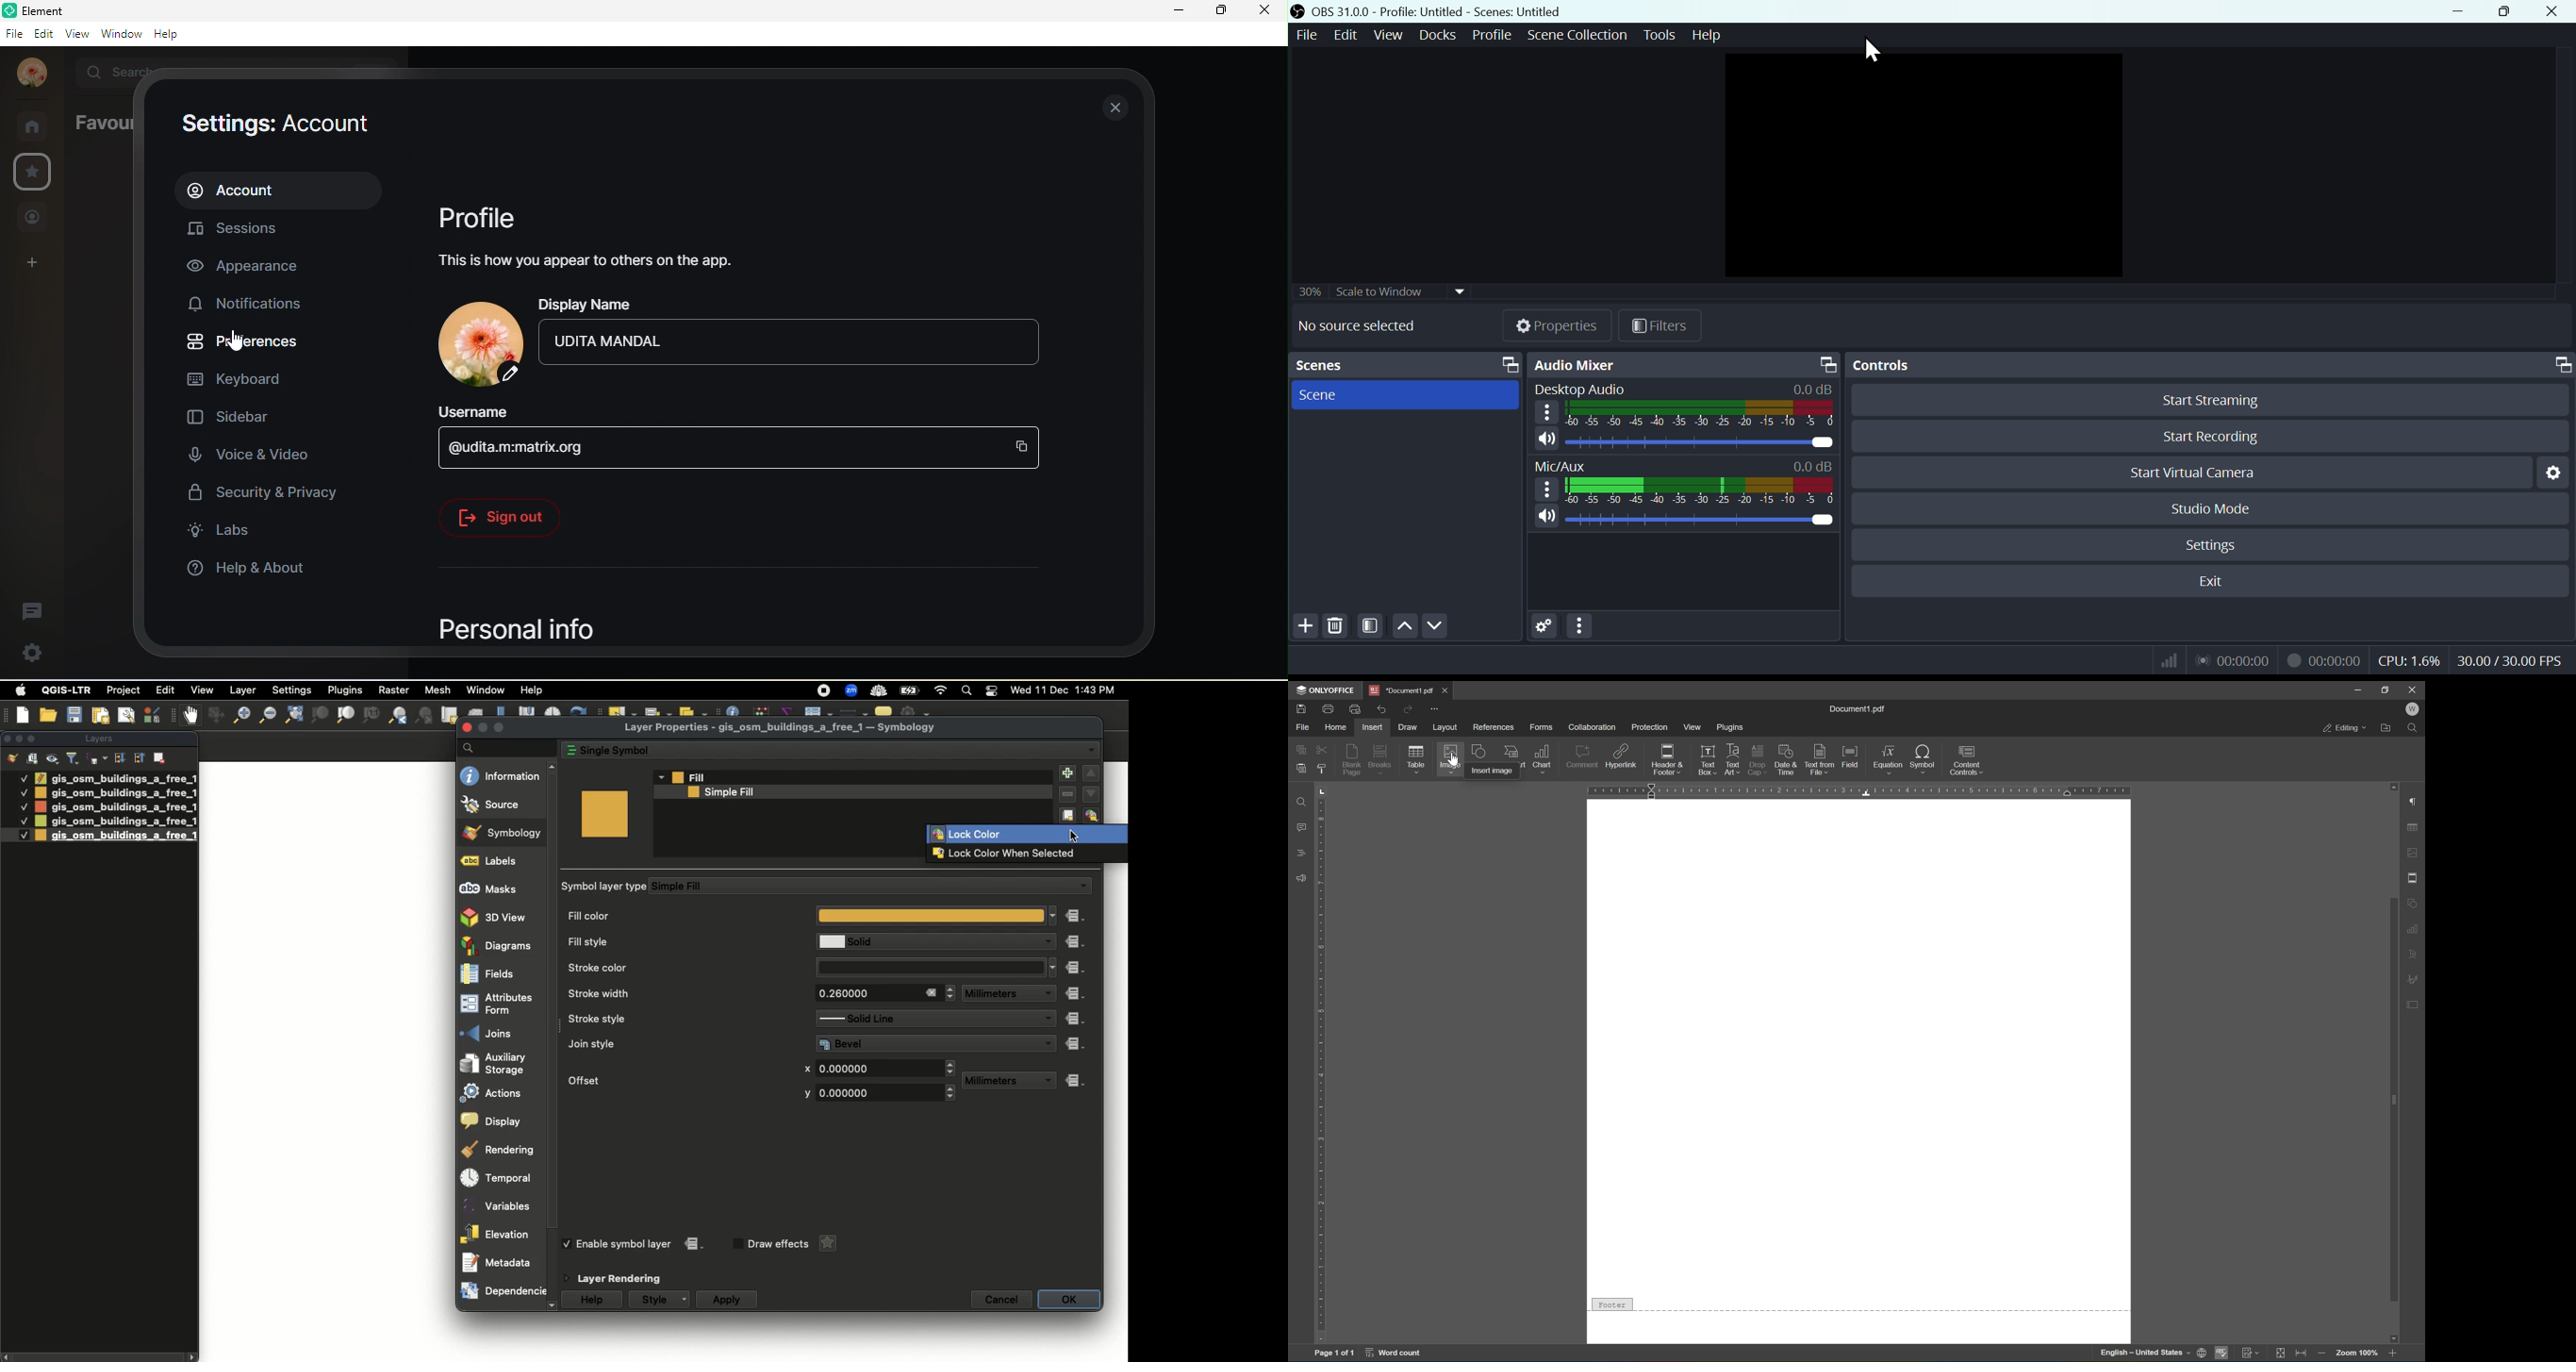  Describe the element at coordinates (2152, 1354) in the screenshot. I see `English-United States` at that location.